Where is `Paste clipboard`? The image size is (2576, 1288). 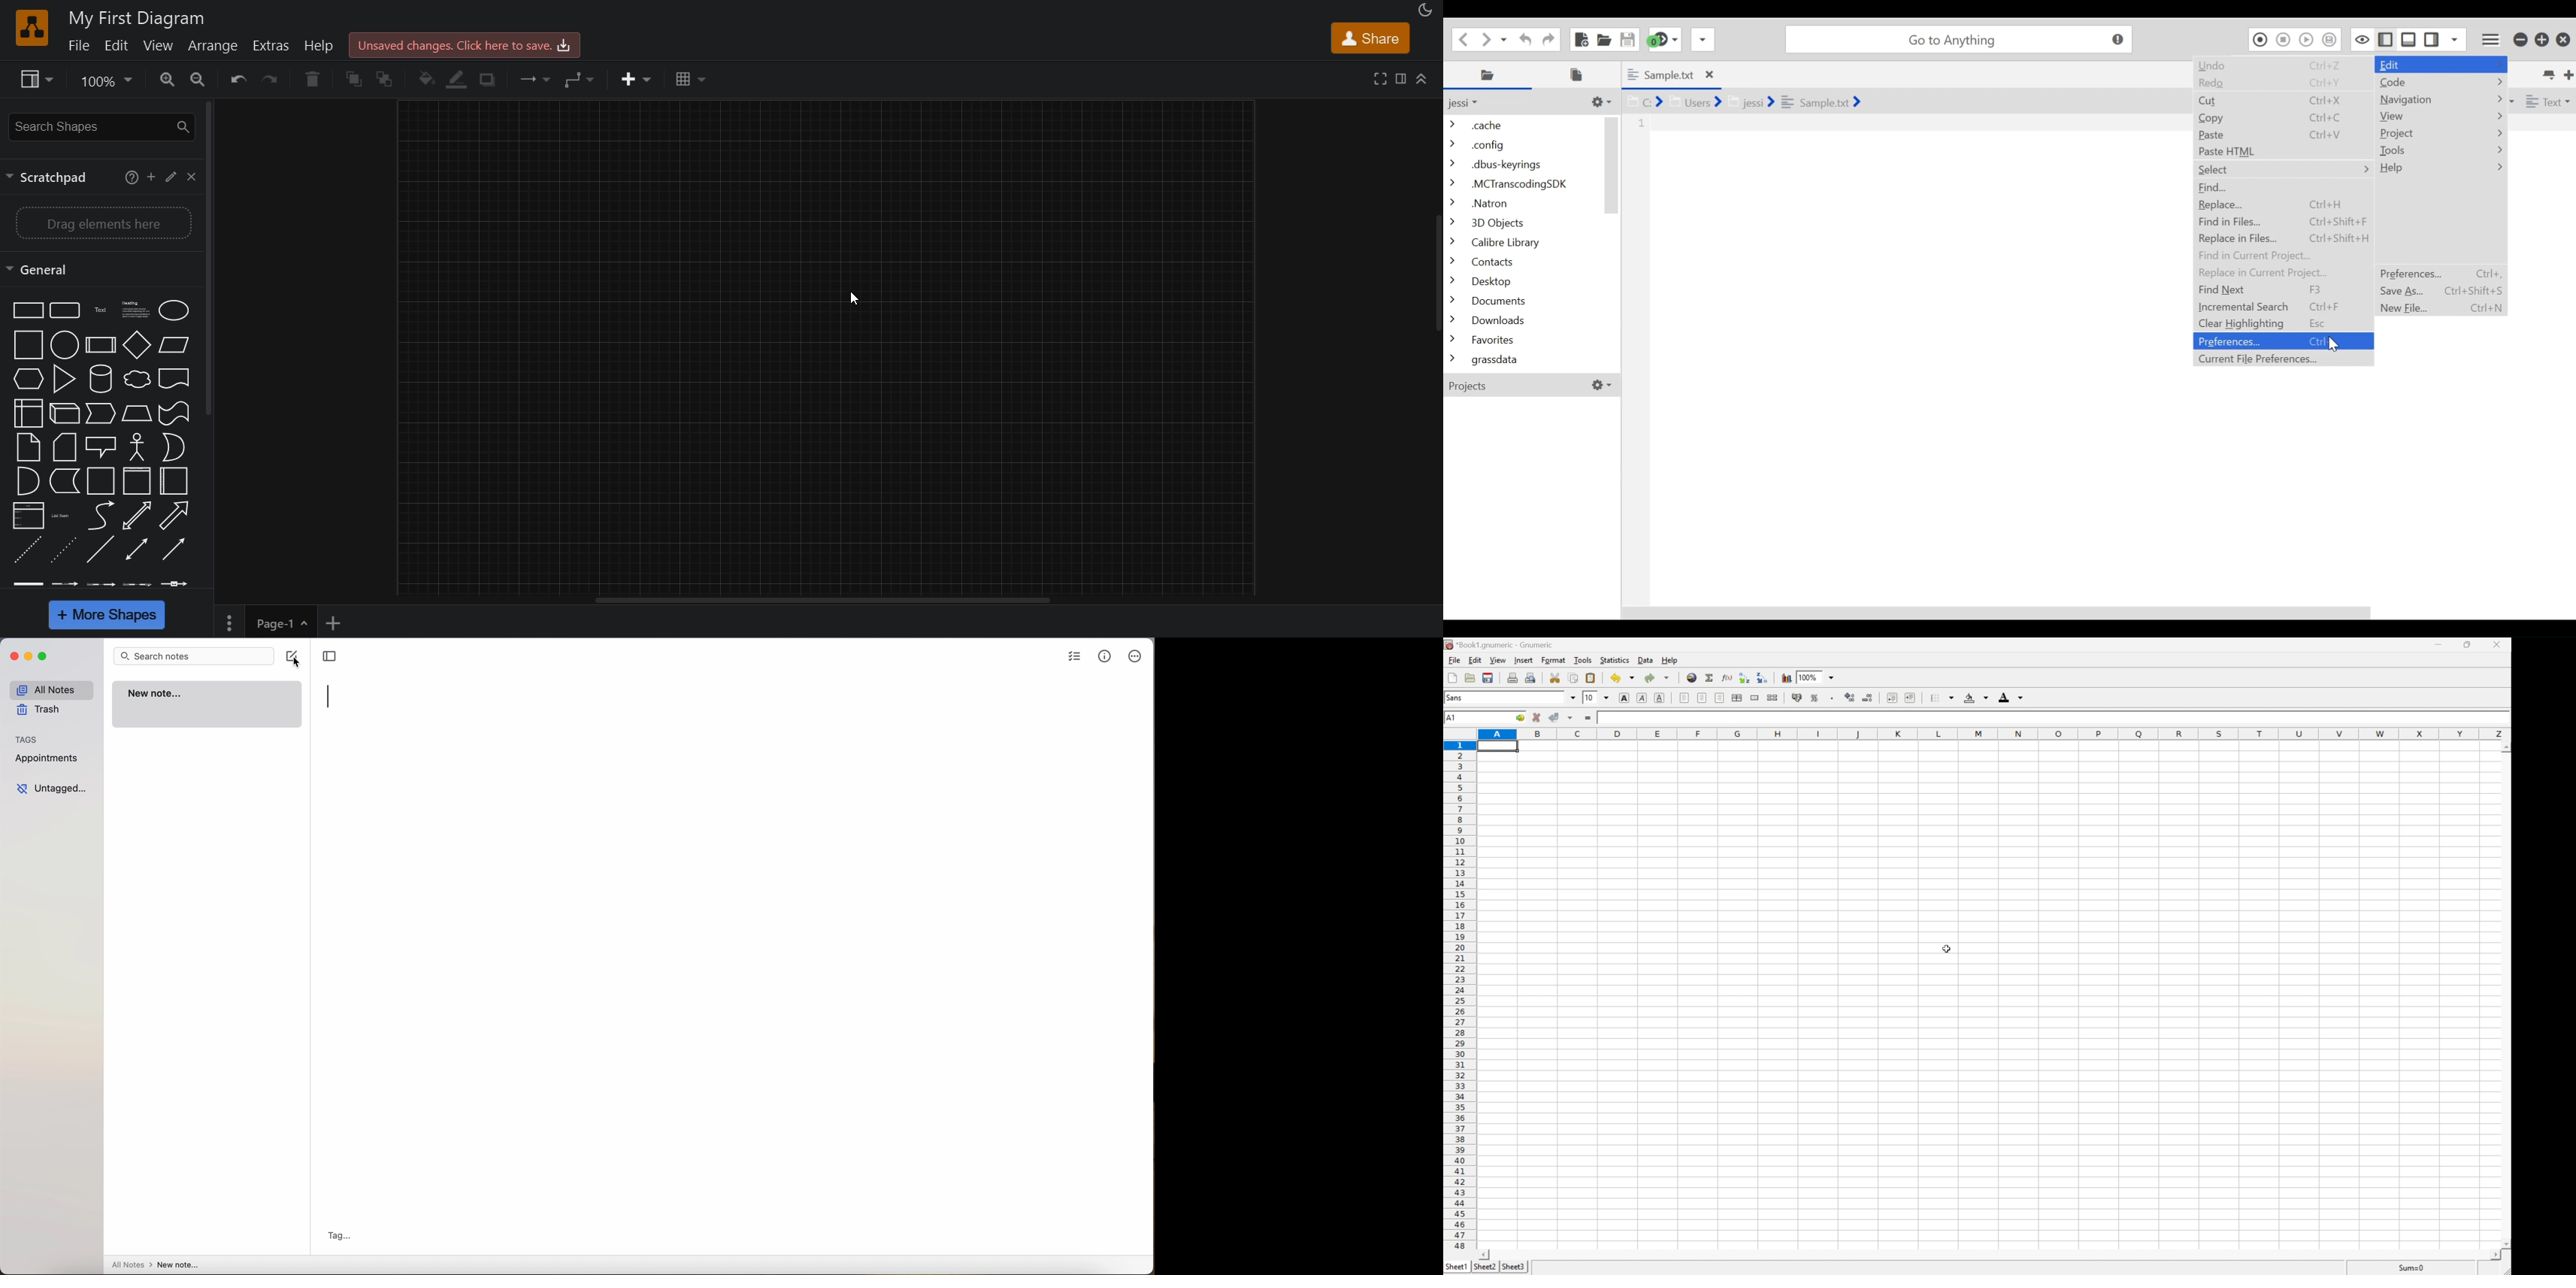
Paste clipboard is located at coordinates (1592, 678).